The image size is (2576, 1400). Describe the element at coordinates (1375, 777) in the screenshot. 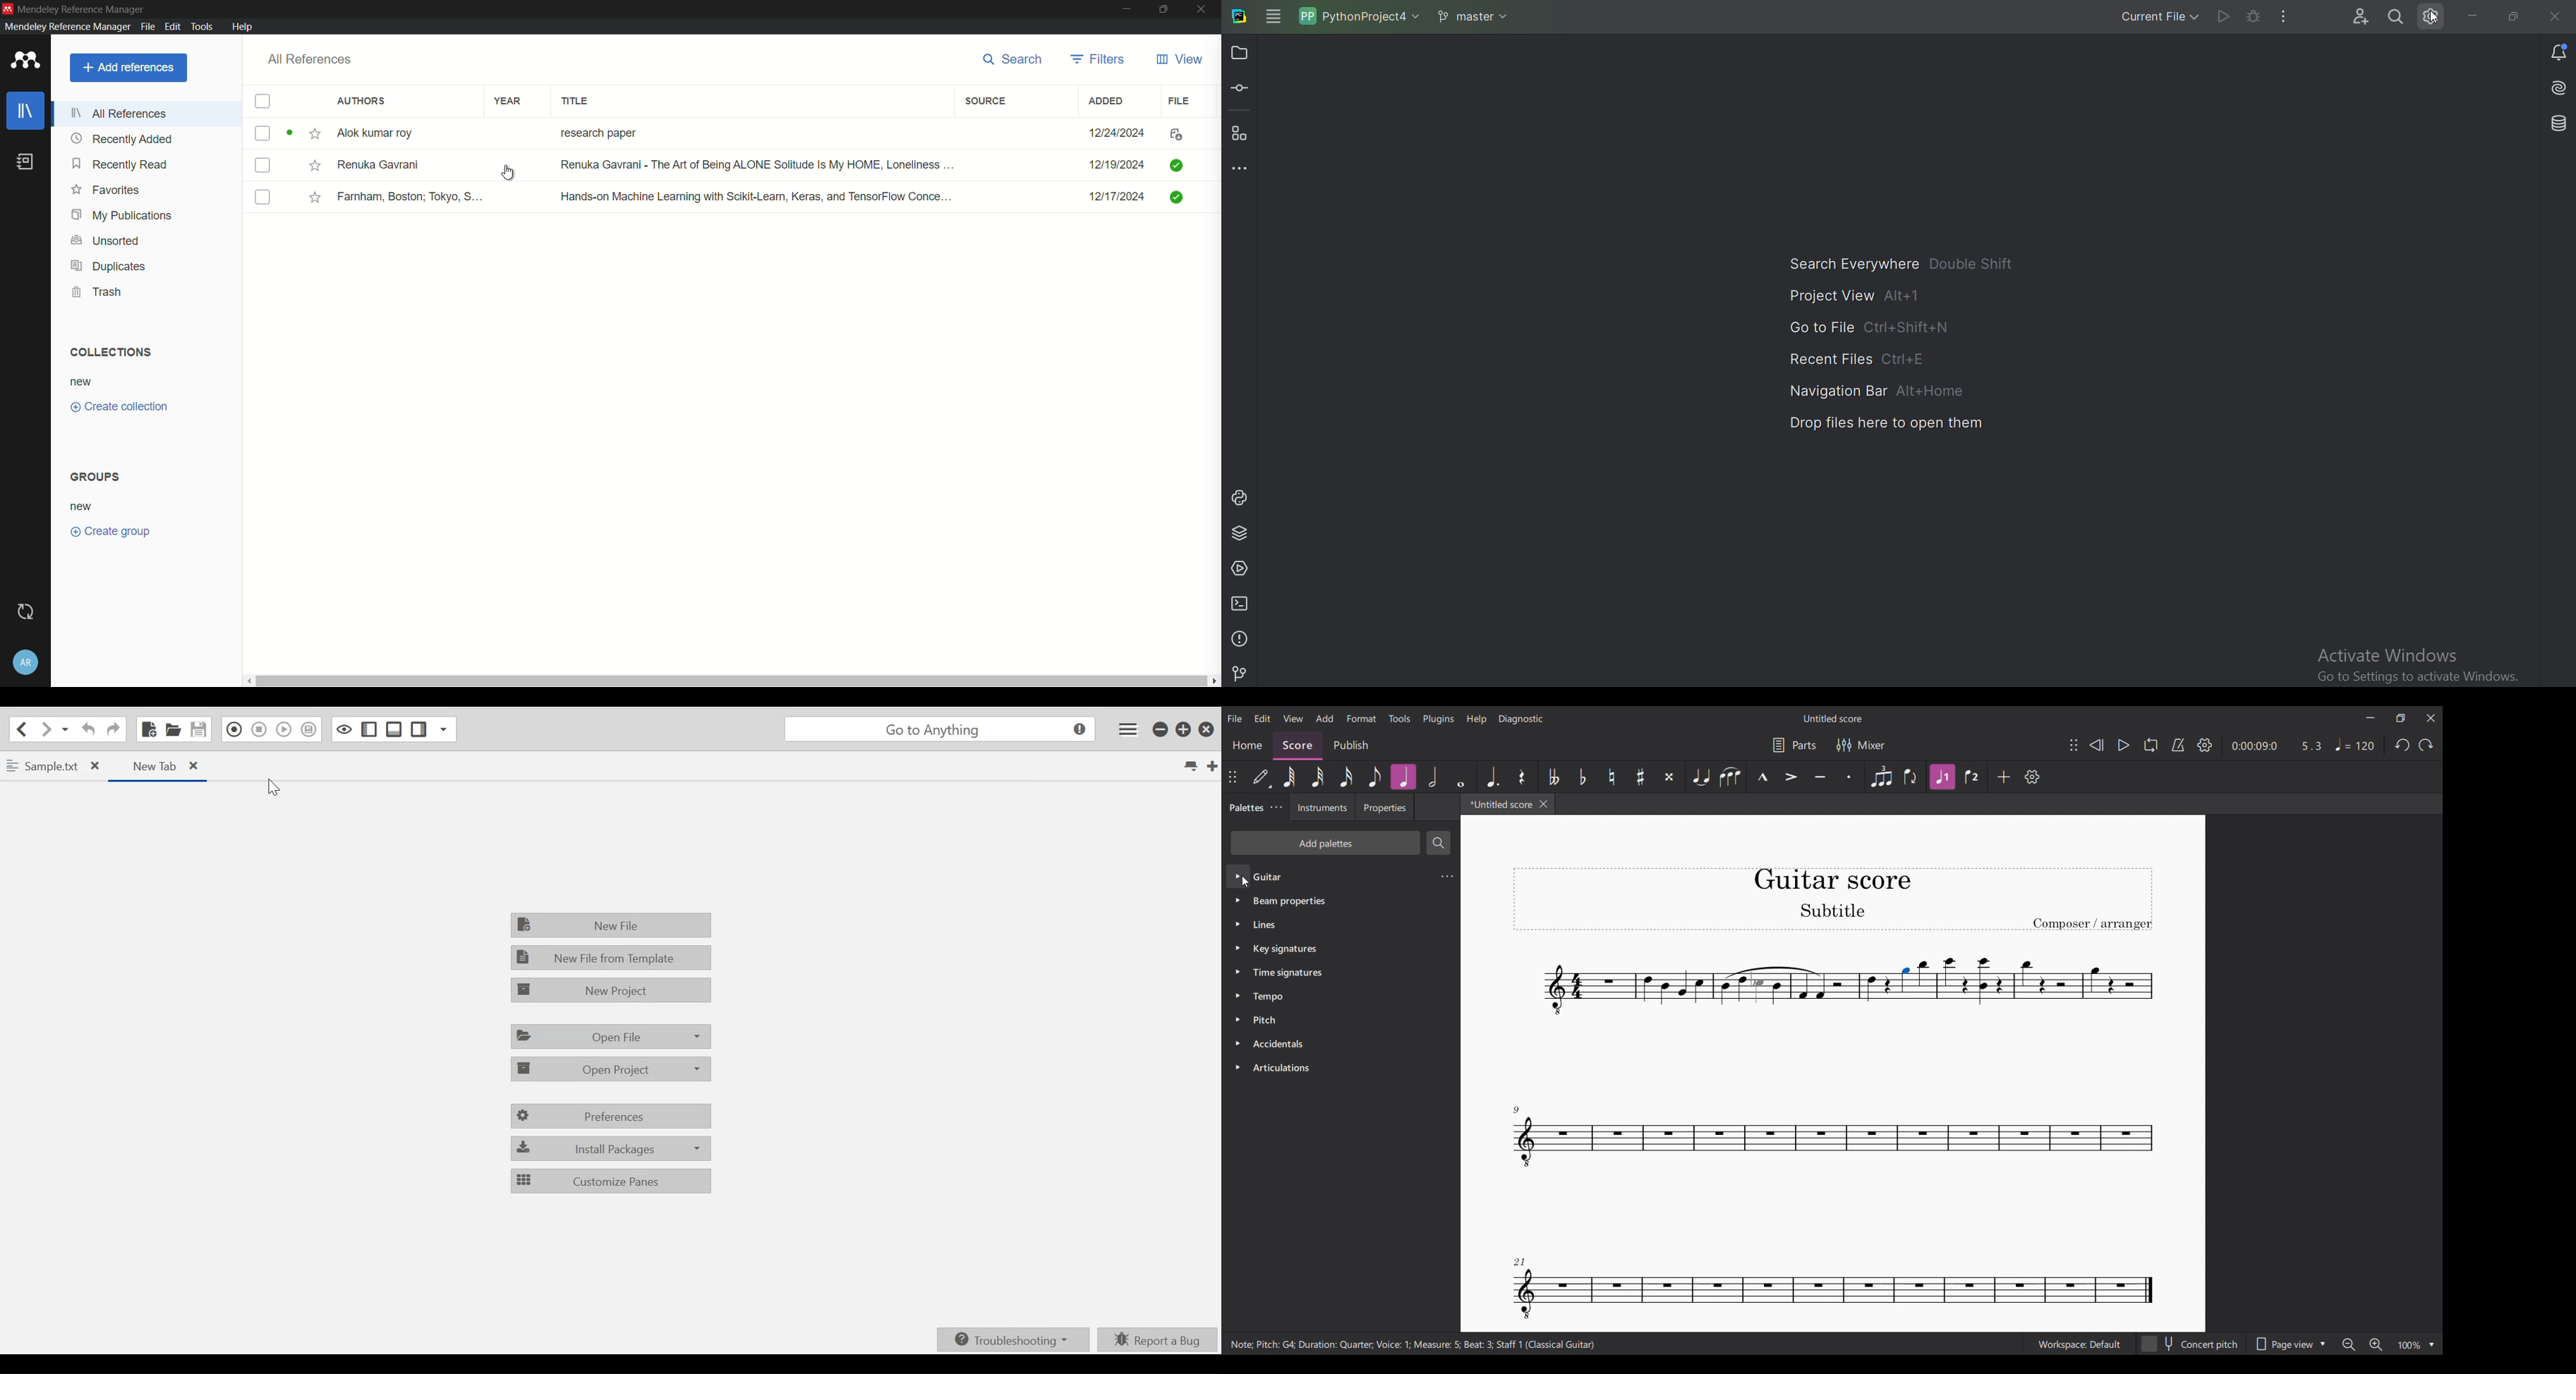

I see `8th note` at that location.